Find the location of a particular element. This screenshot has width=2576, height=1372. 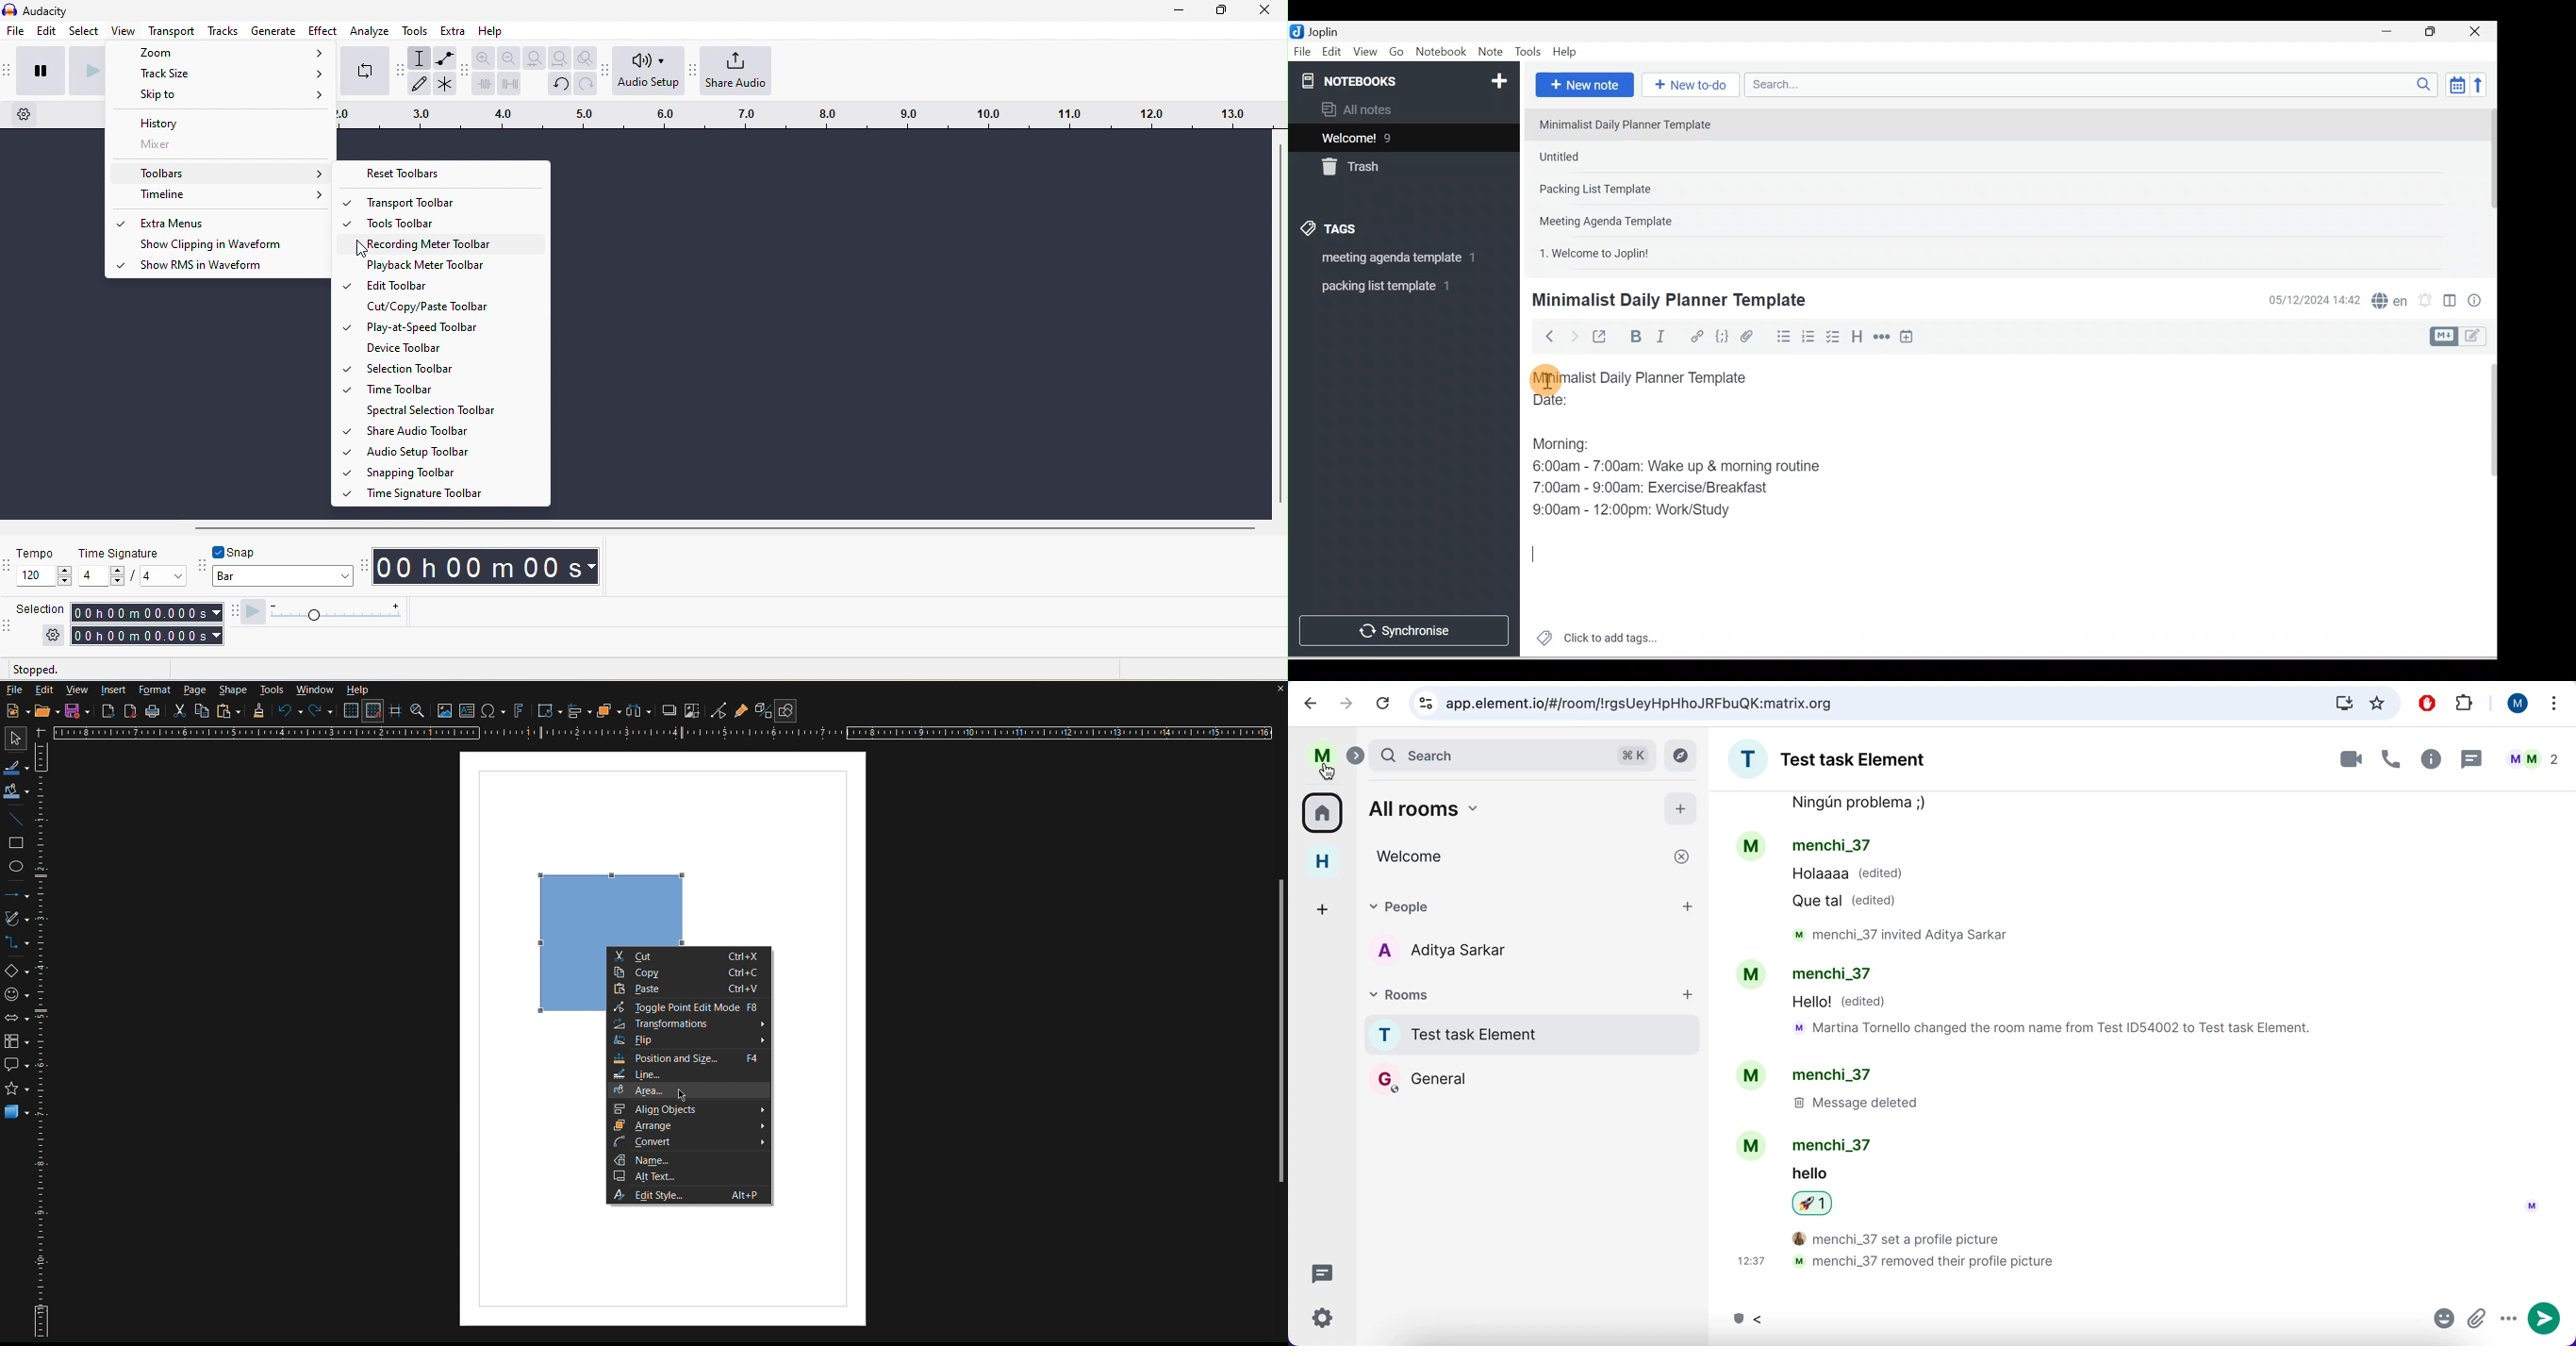

Click to add tags is located at coordinates (1592, 636).